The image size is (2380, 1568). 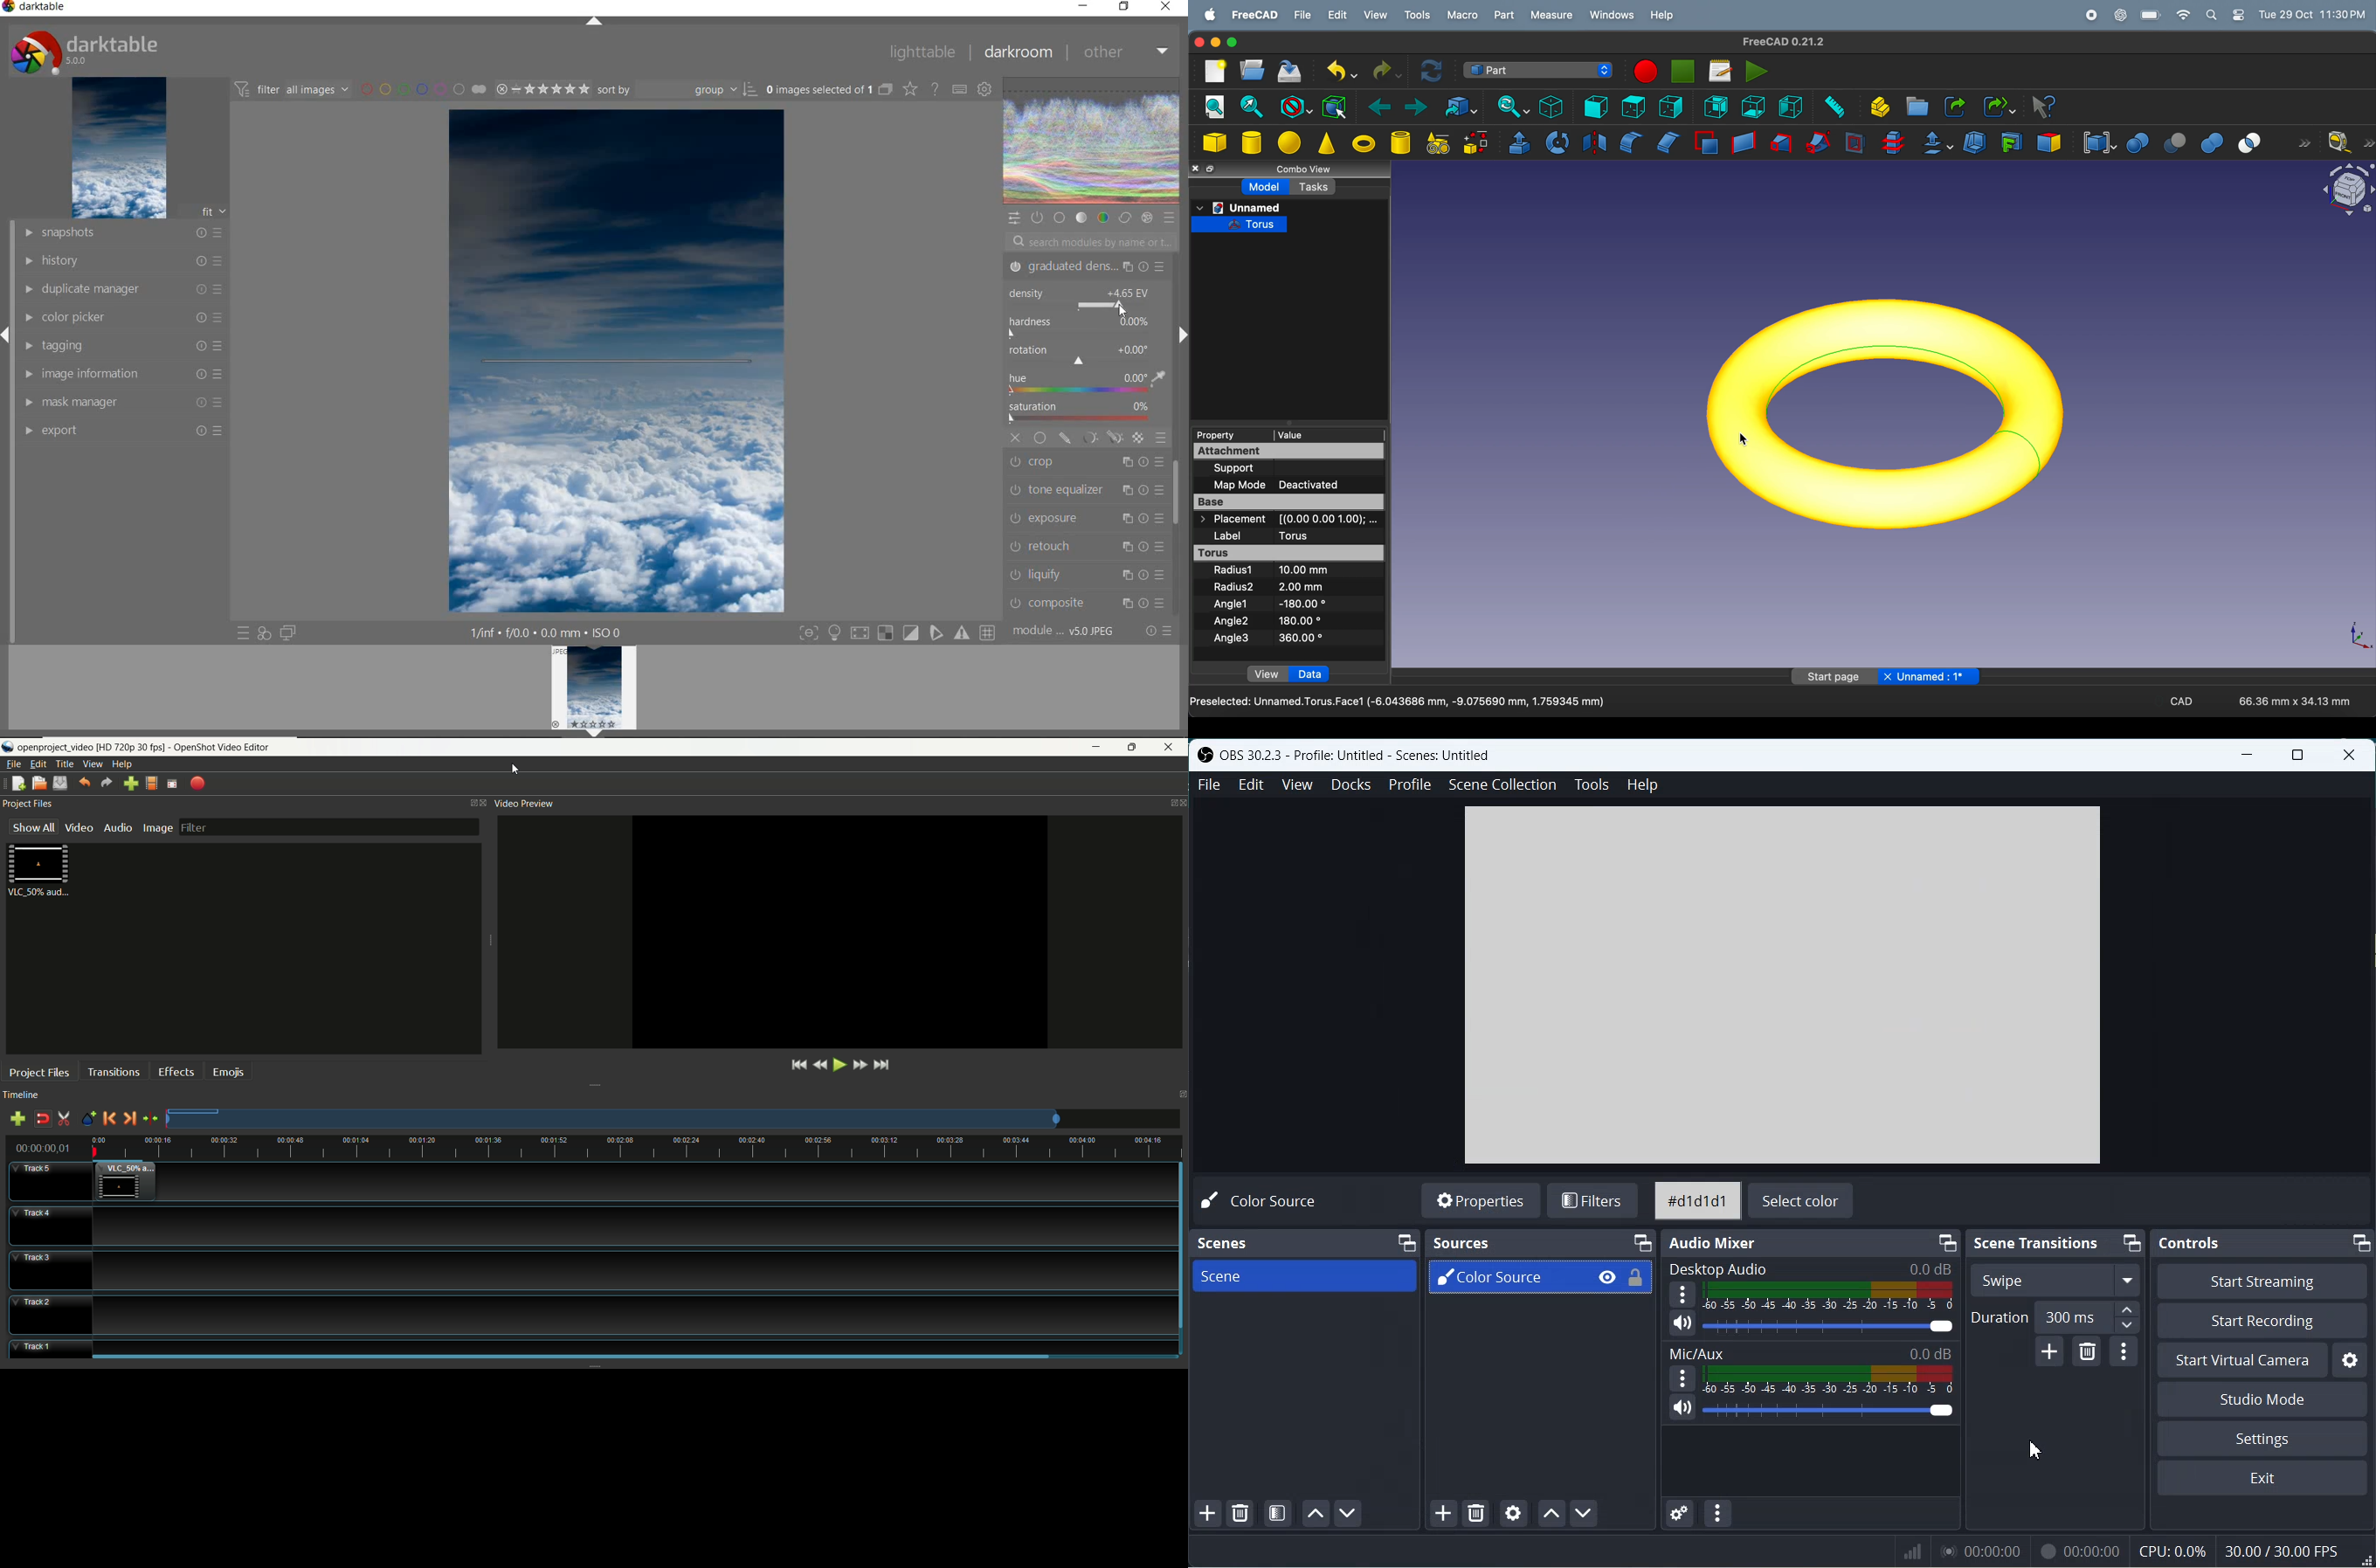 I want to click on UNIFORMLY, so click(x=1040, y=438).